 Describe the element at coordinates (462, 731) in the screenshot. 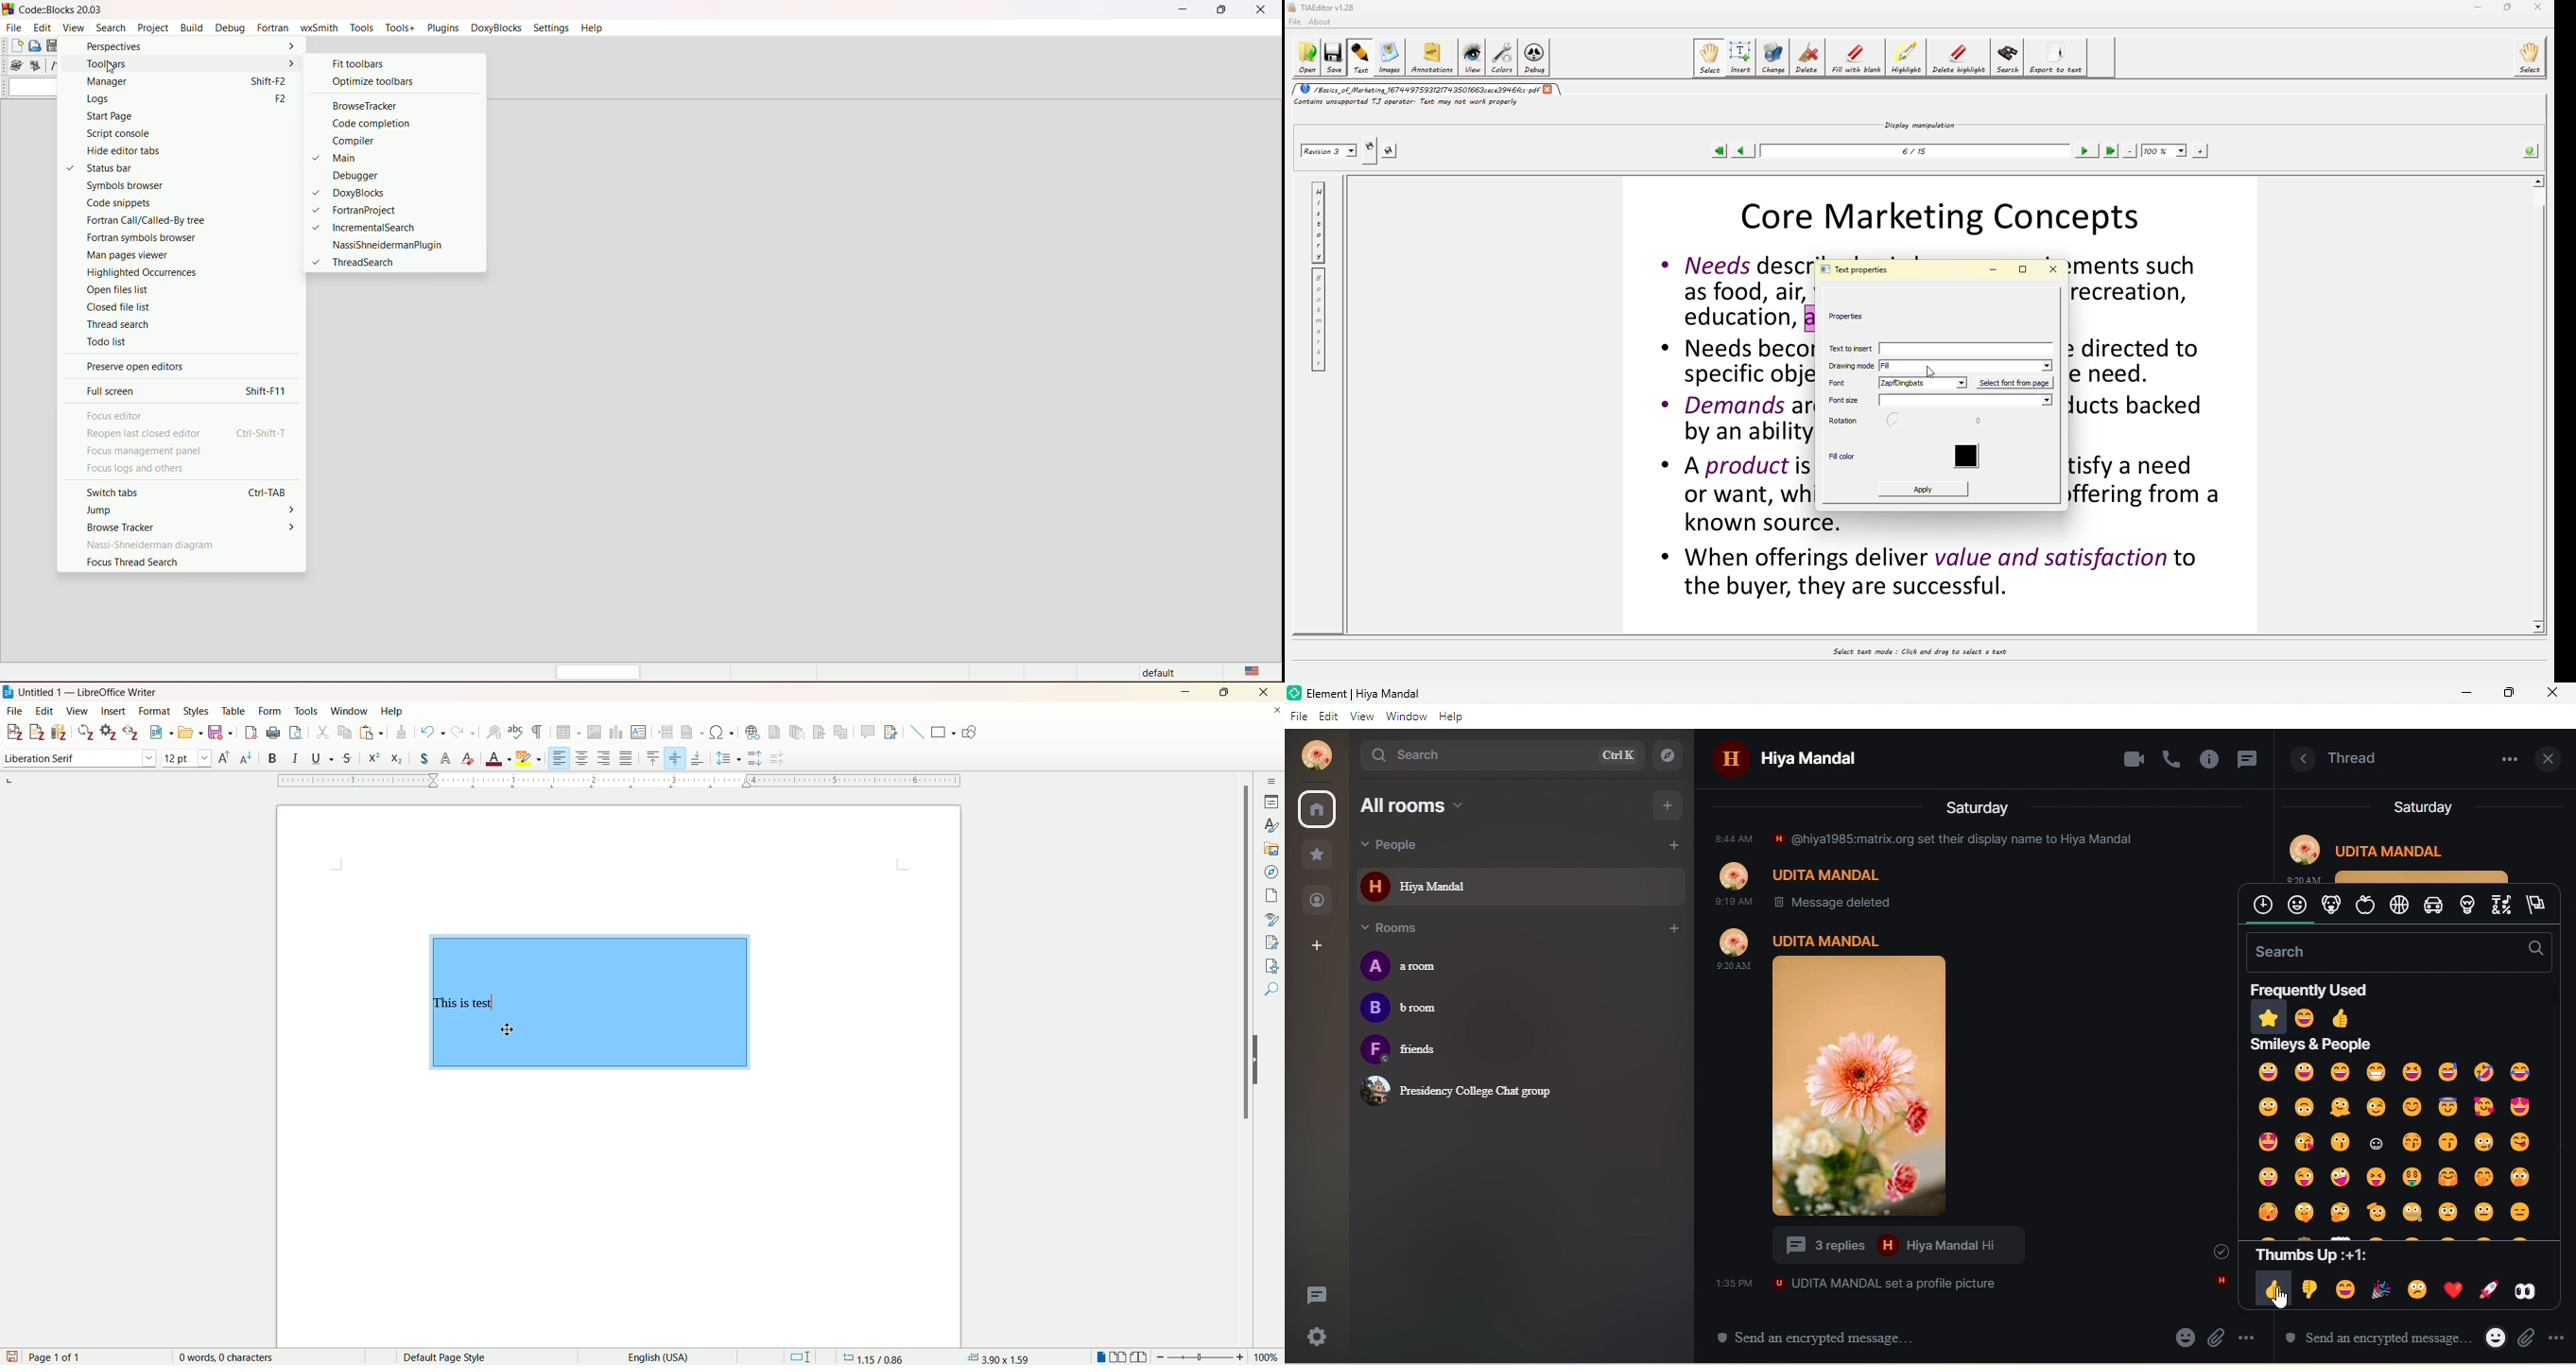

I see `redo` at that location.